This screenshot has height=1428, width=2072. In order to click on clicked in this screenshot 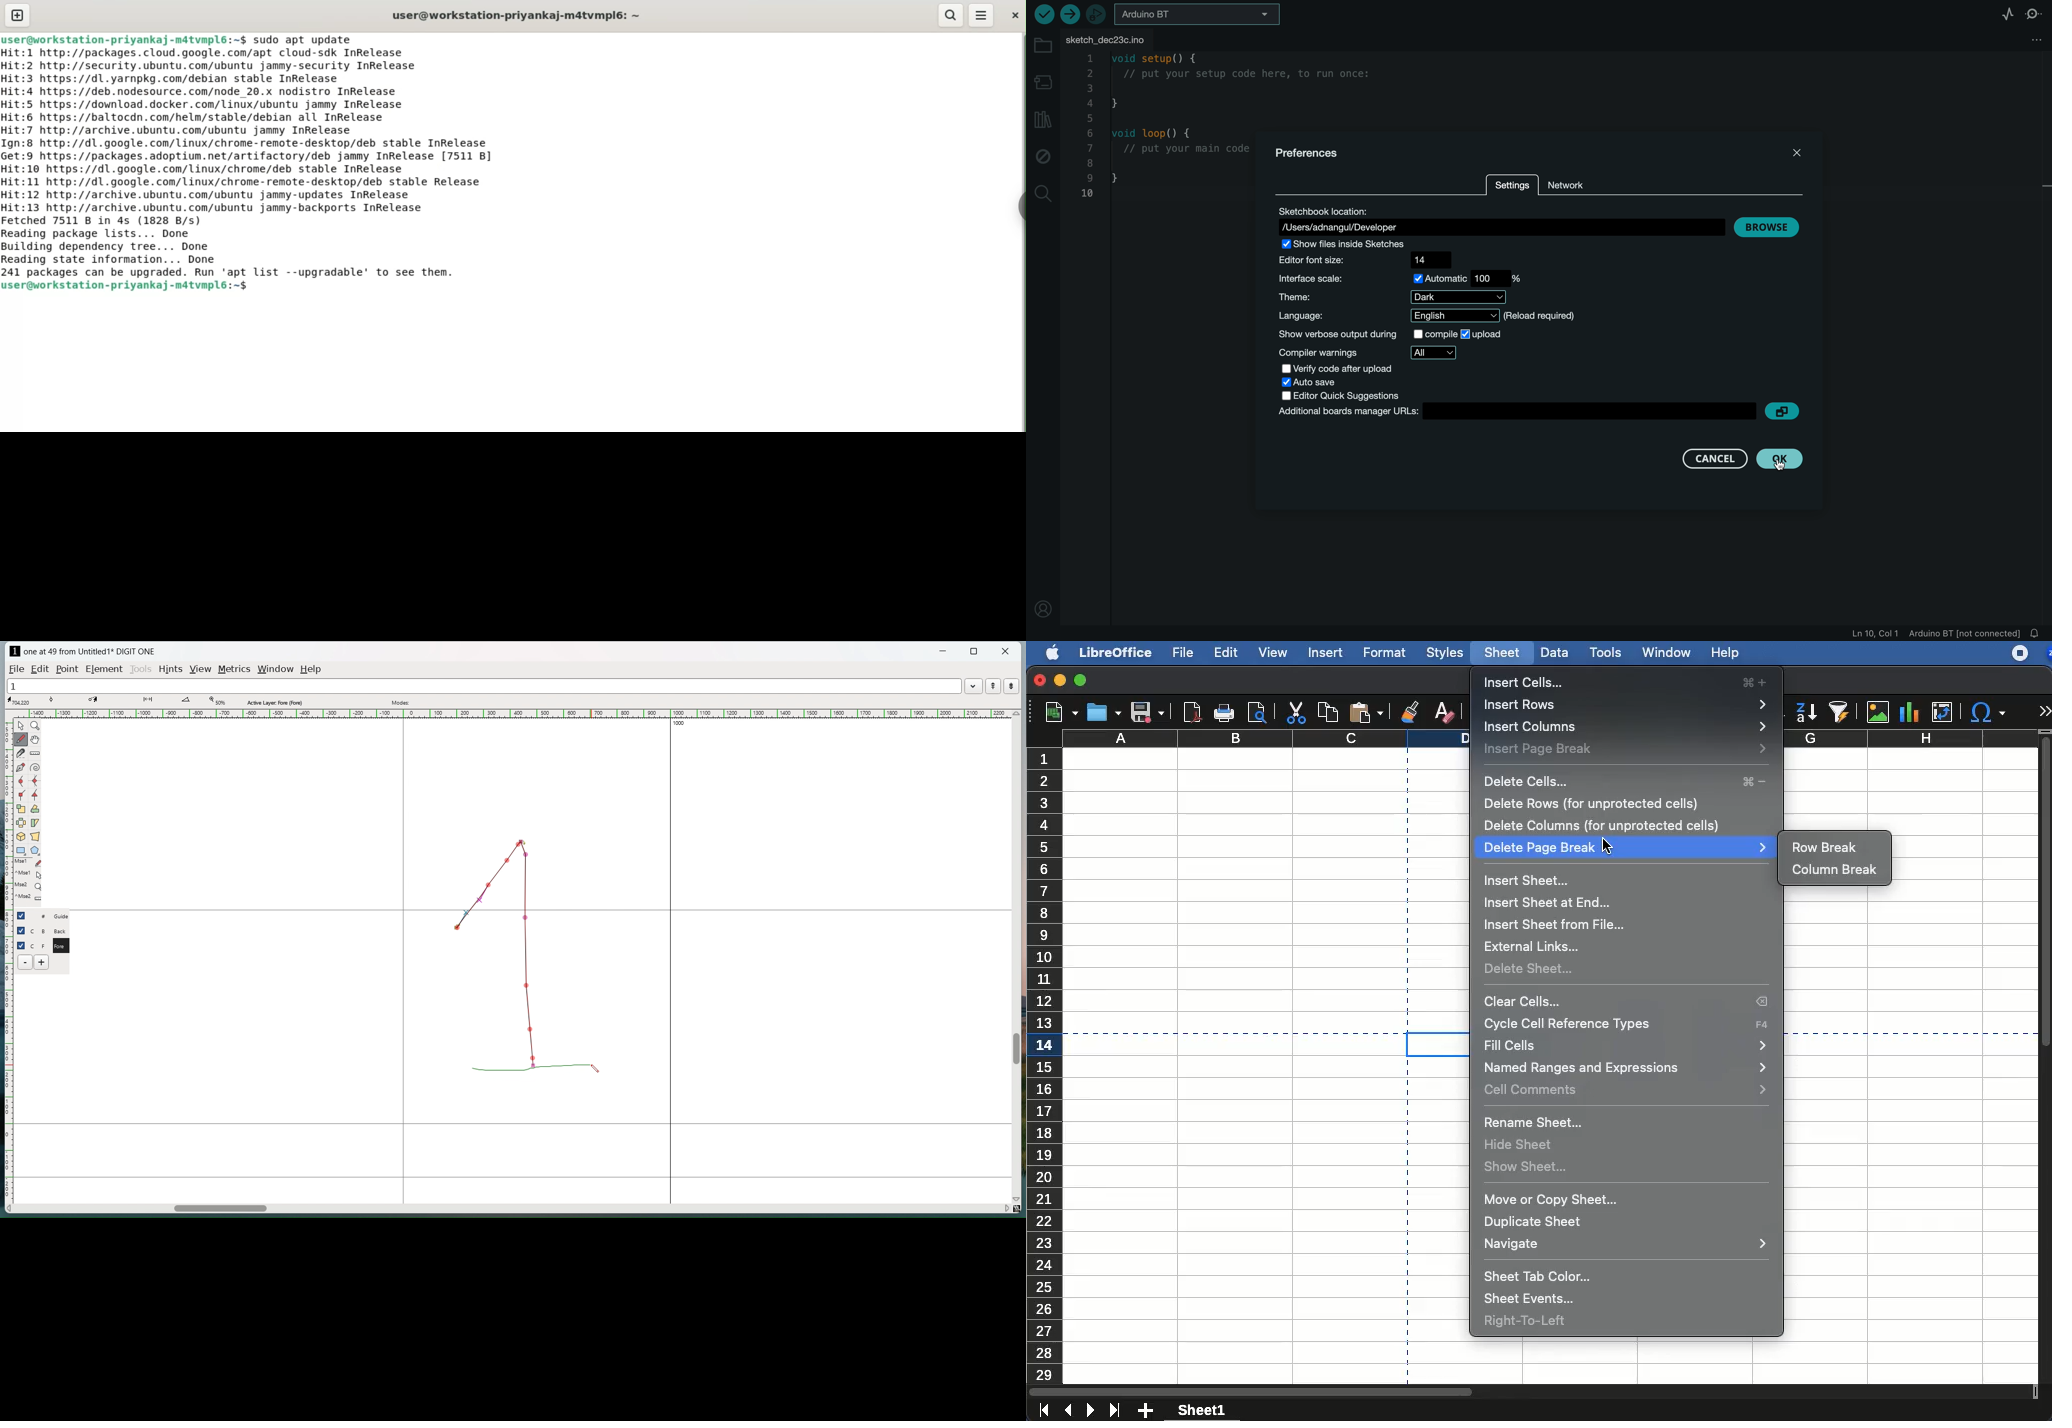, I will do `click(1781, 461)`.